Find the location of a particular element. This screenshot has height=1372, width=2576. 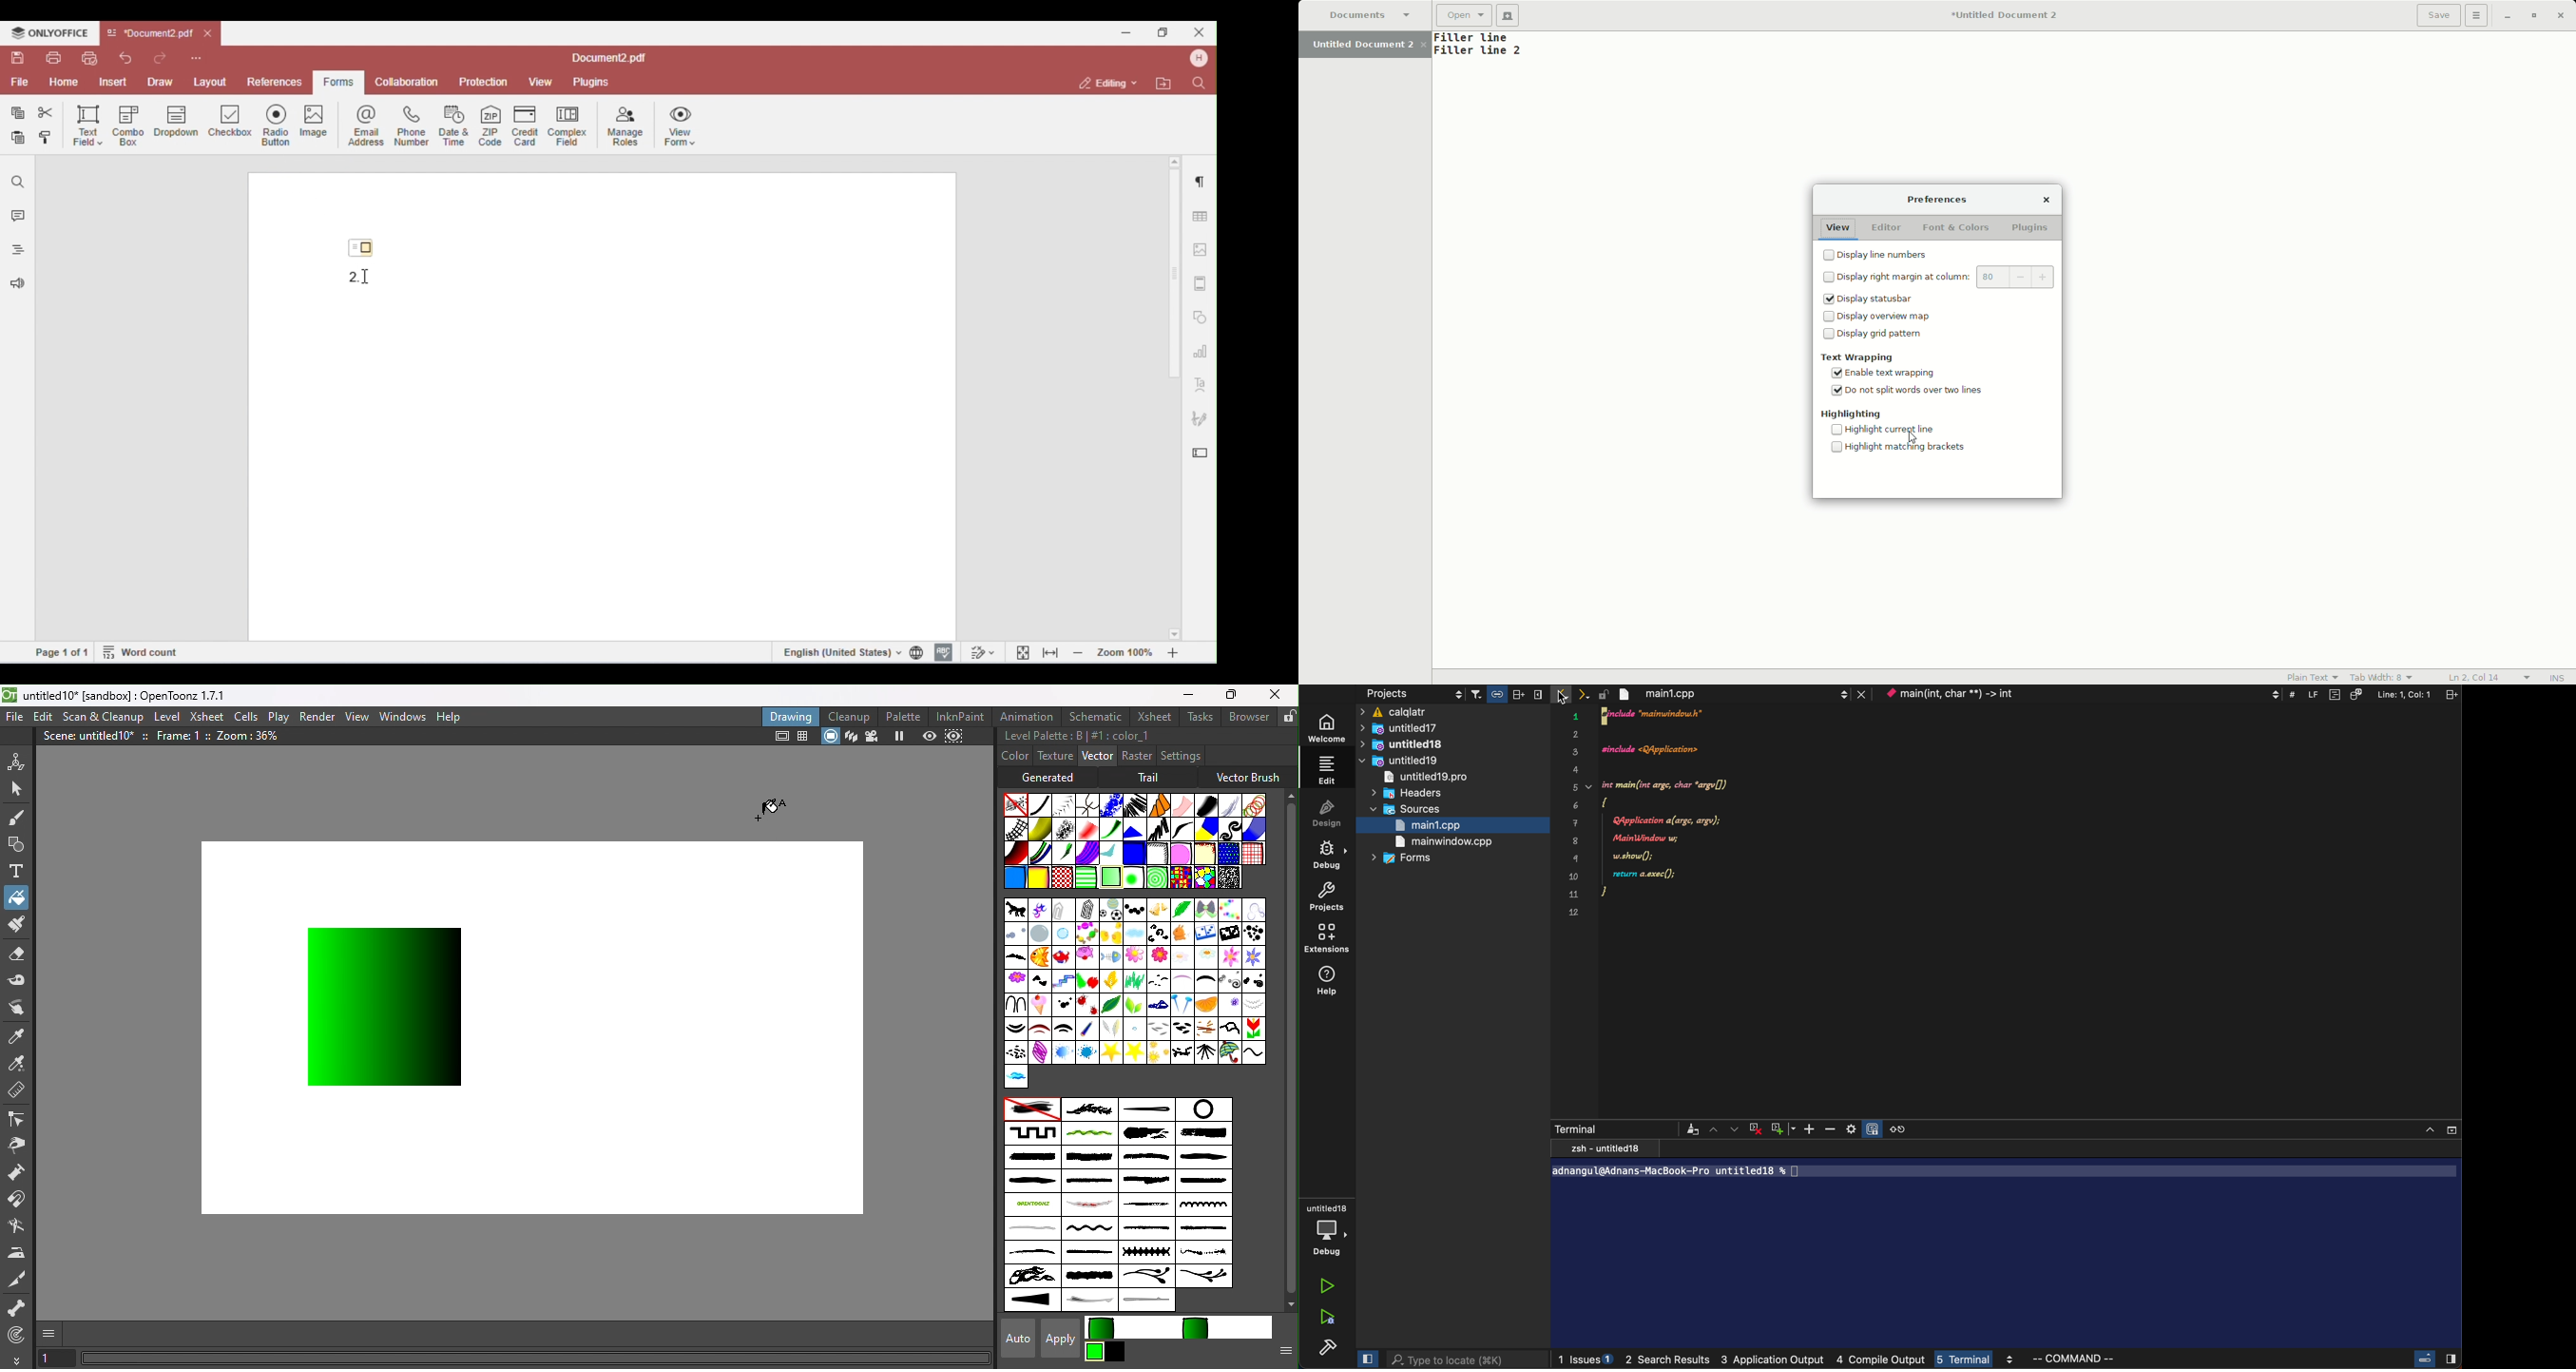

Tab Width is located at coordinates (2384, 676).